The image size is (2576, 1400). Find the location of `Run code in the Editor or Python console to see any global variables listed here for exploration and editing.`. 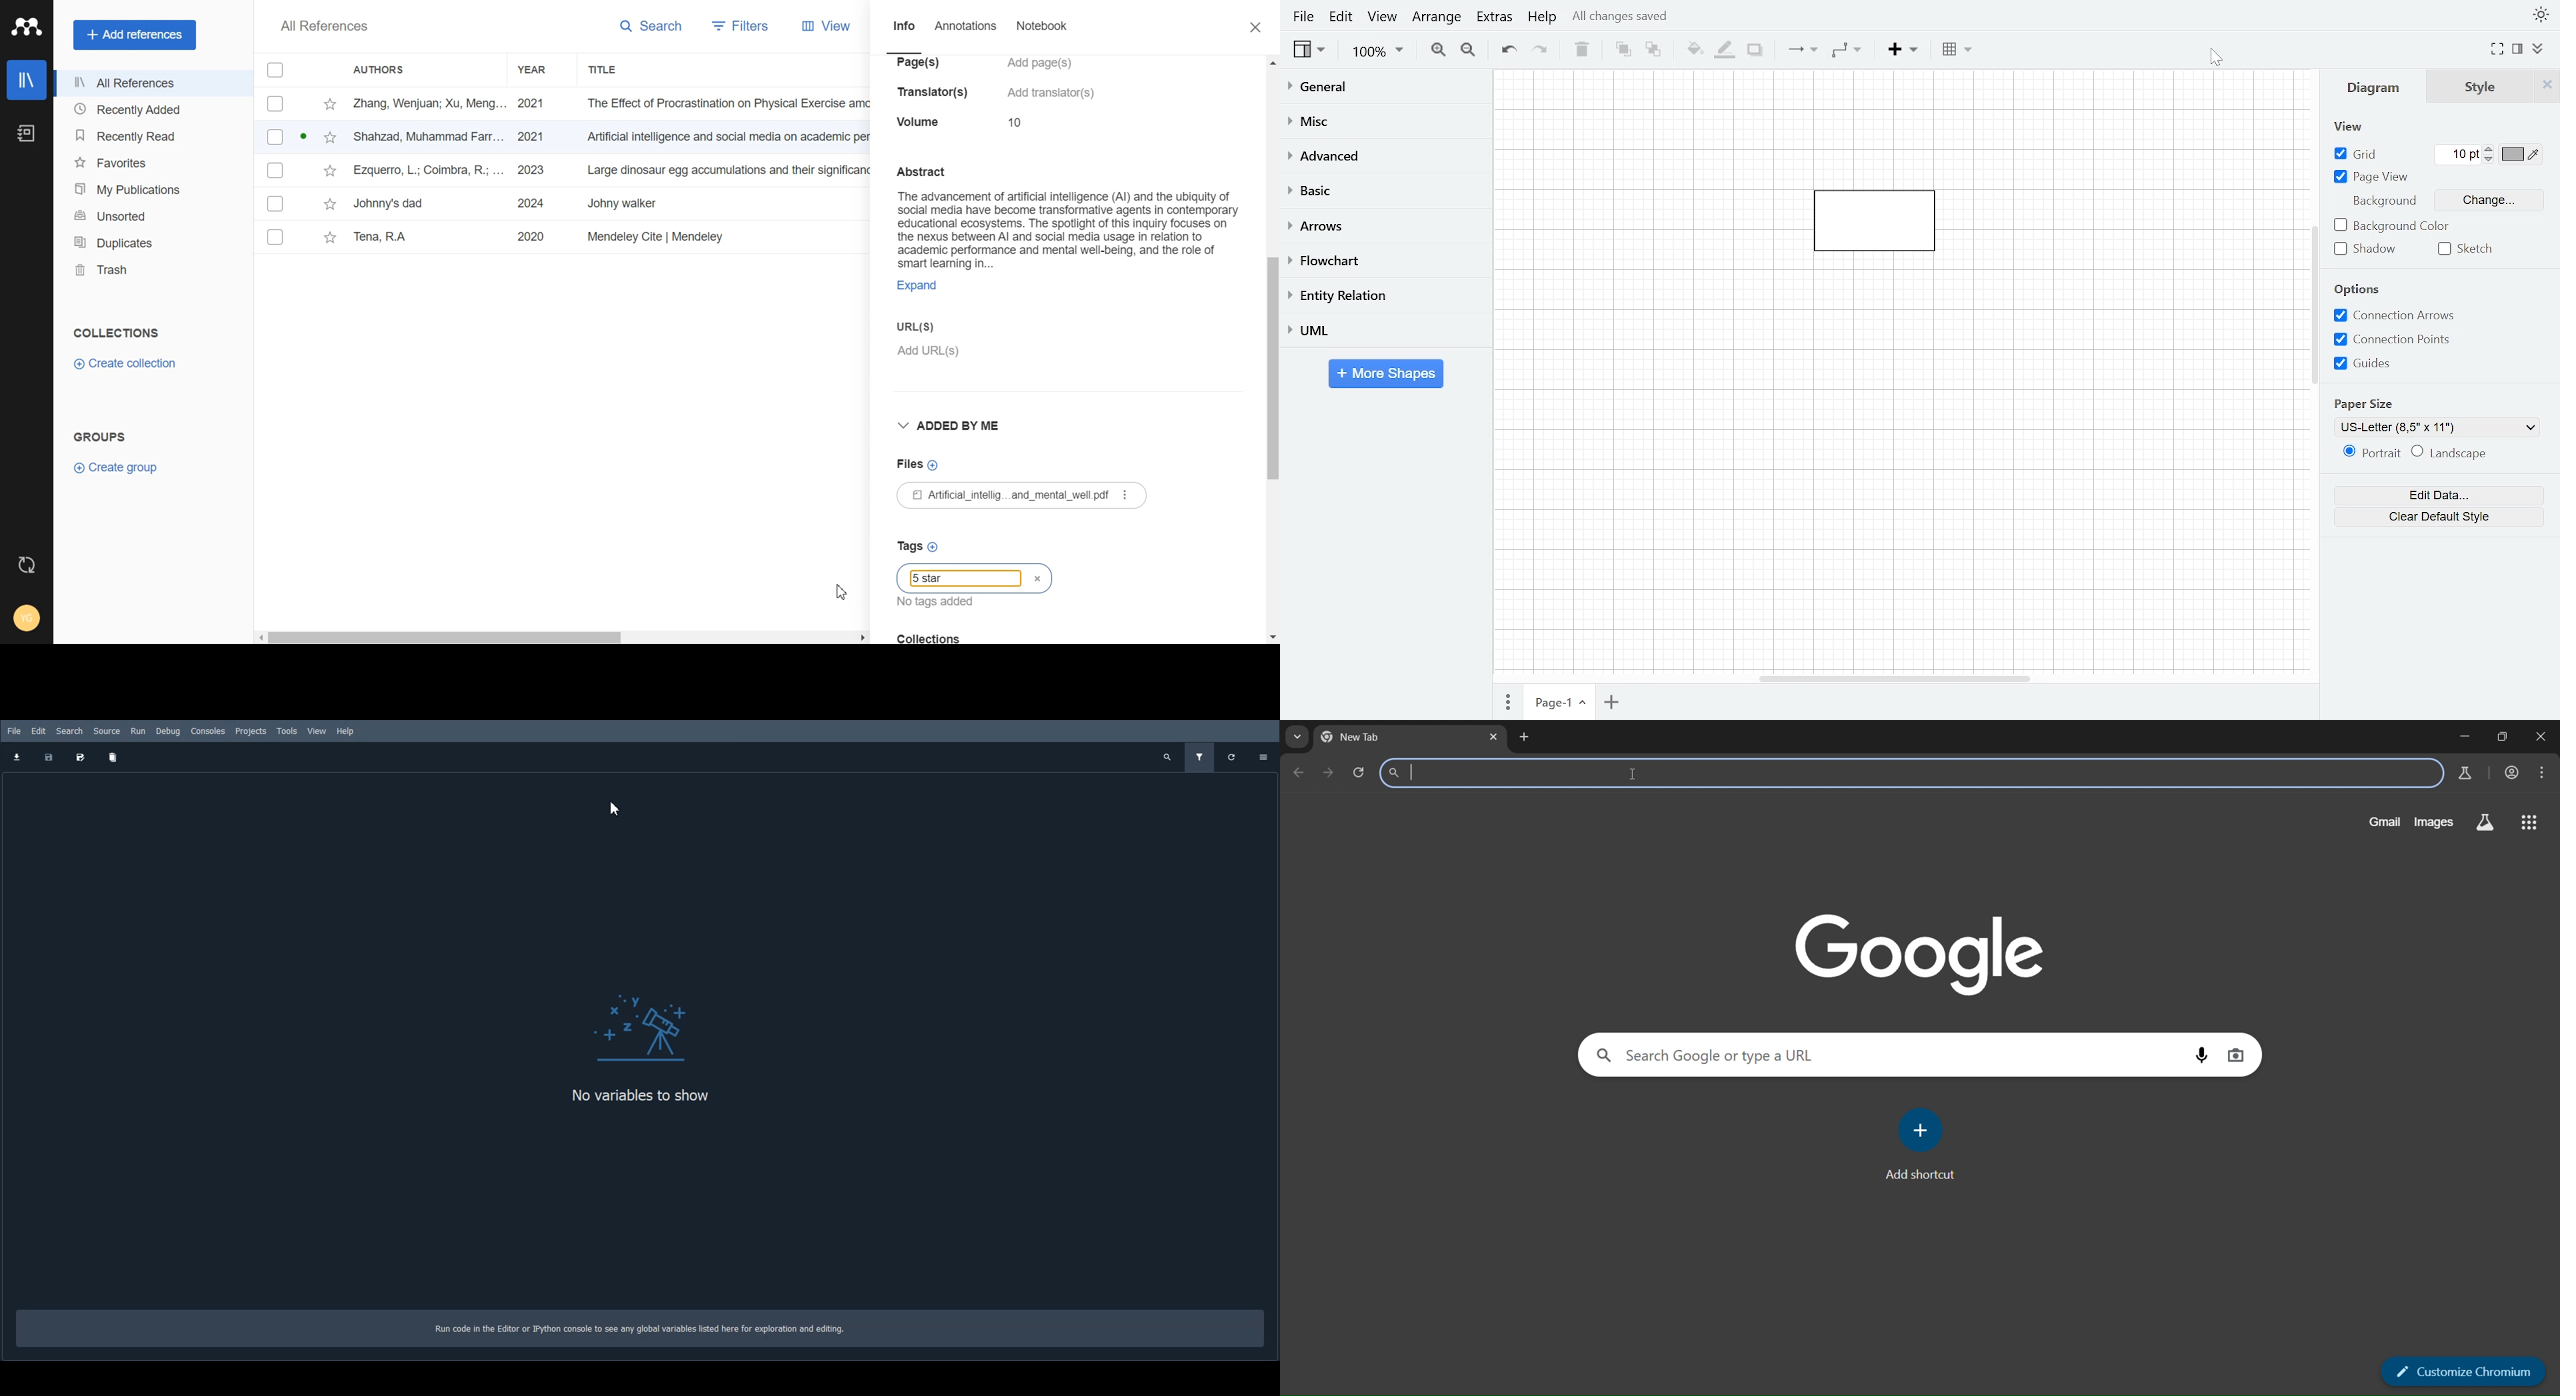

Run code in the Editor or Python console to see any global variables listed here for exploration and editing. is located at coordinates (650, 1329).